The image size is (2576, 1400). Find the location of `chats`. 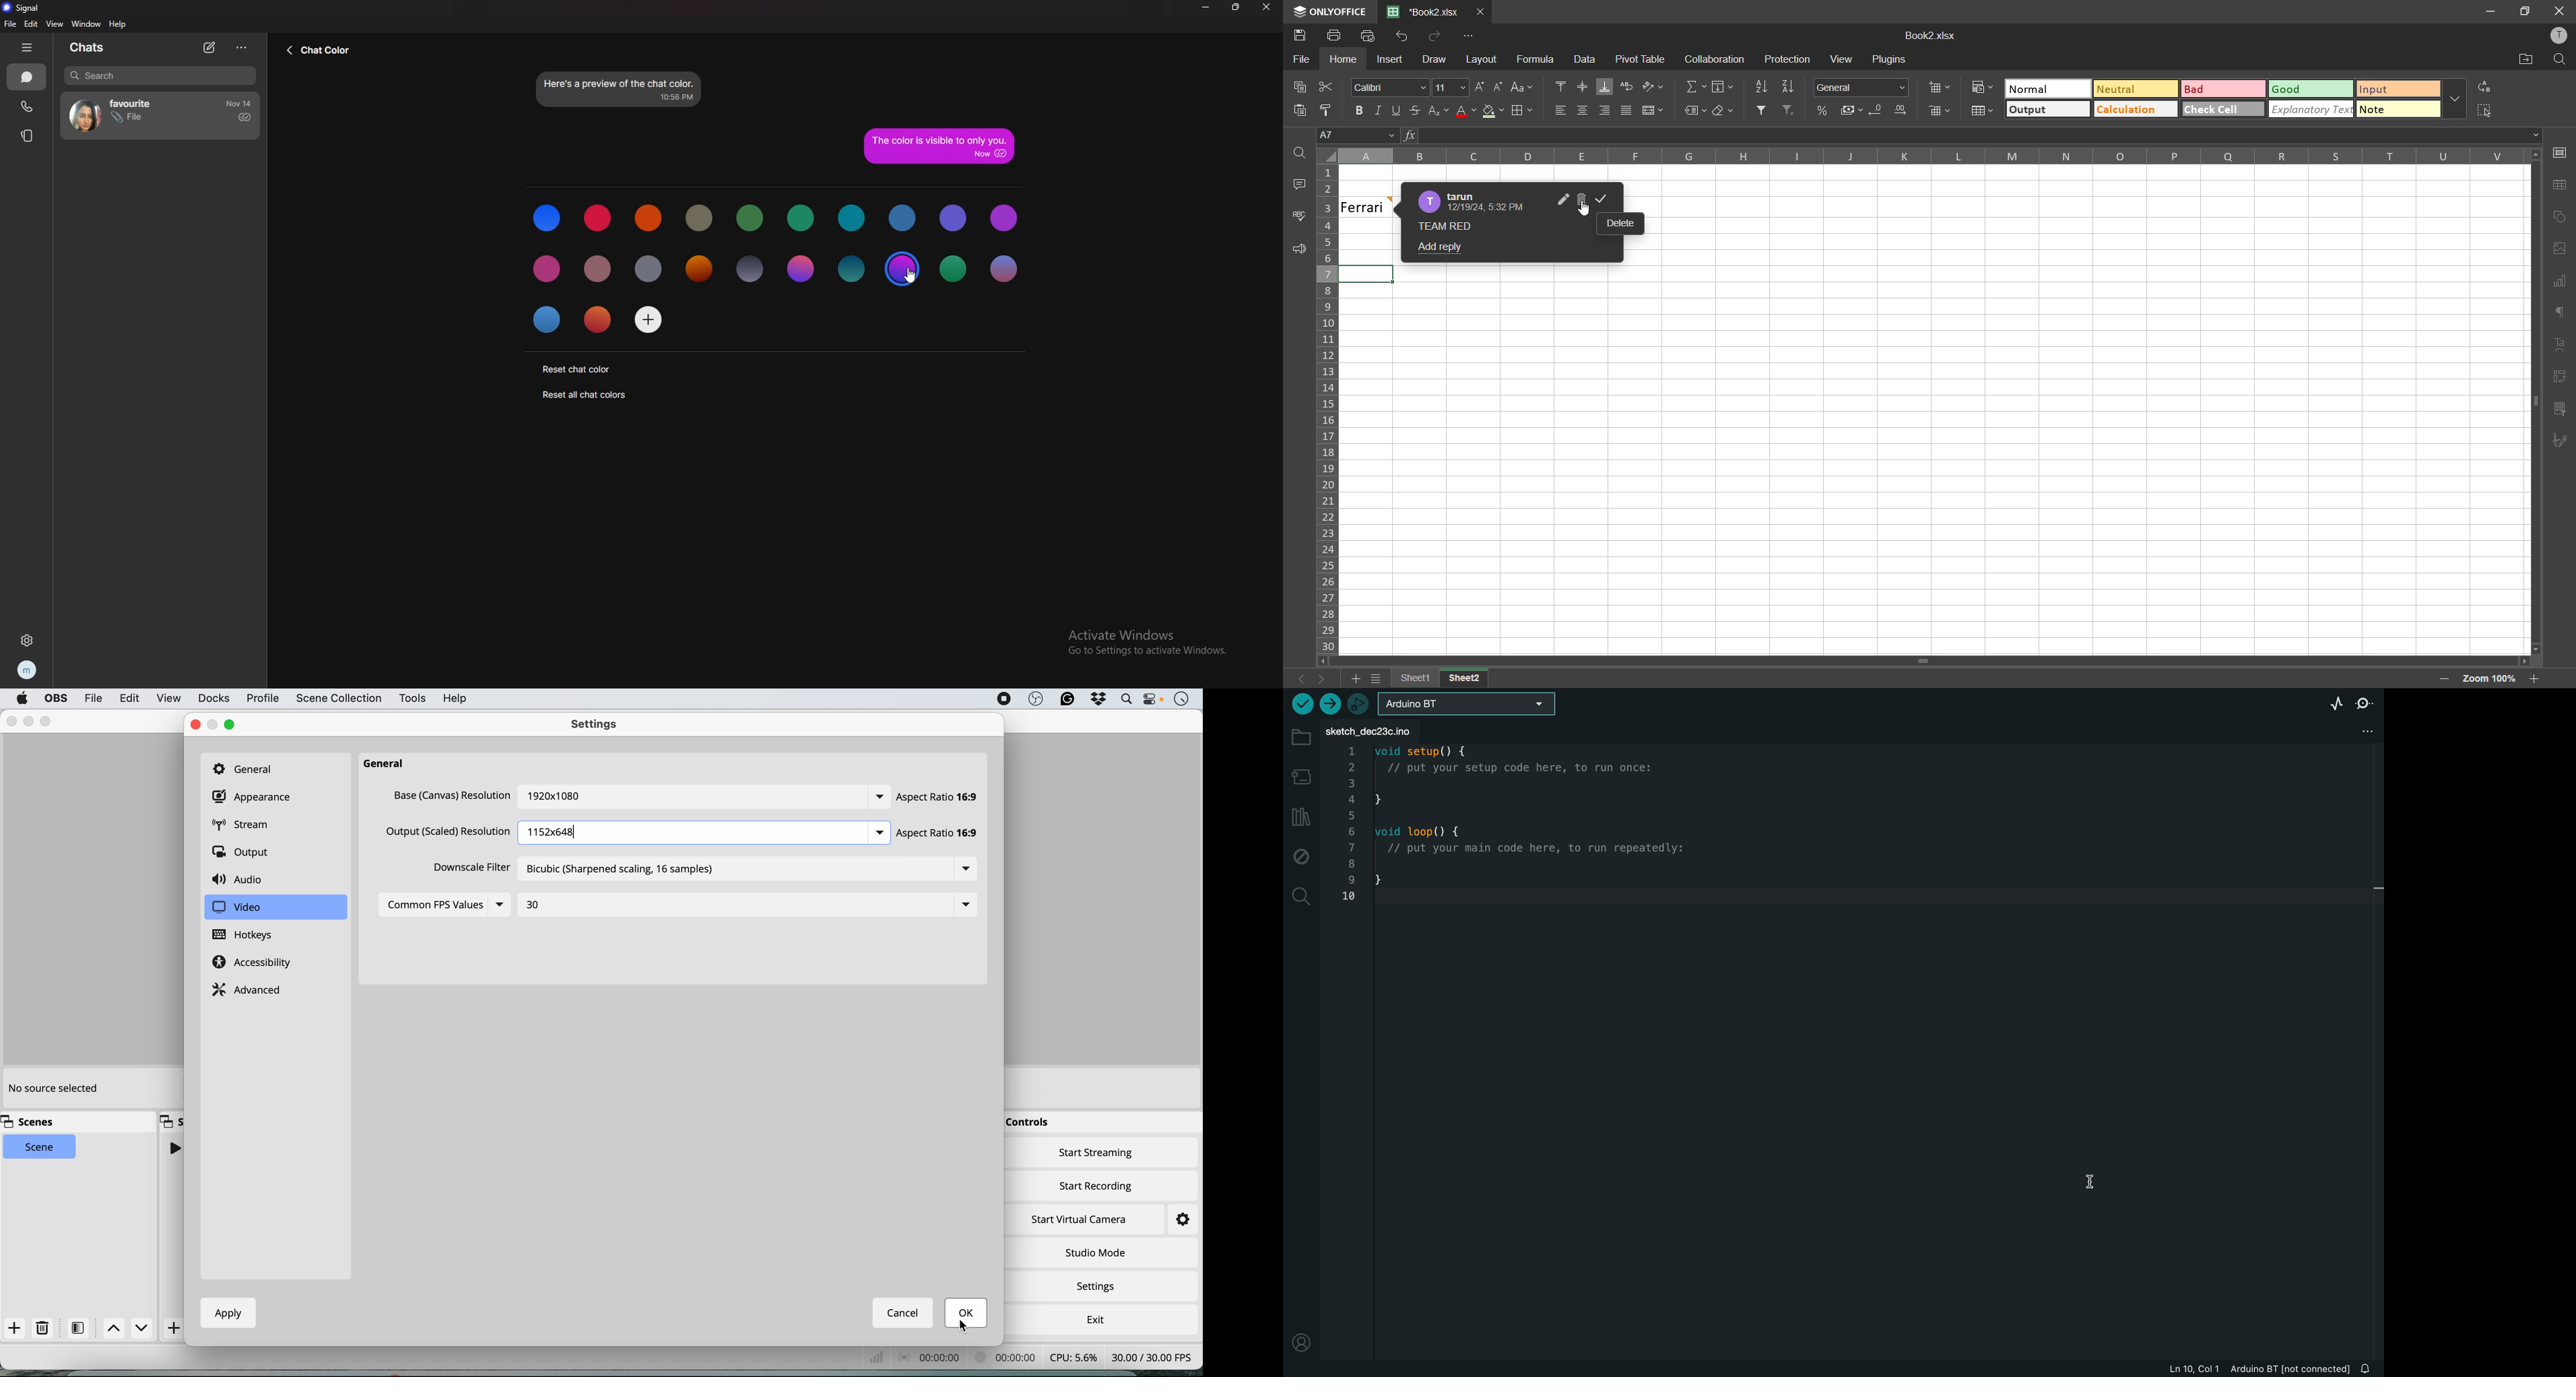

chats is located at coordinates (96, 47).